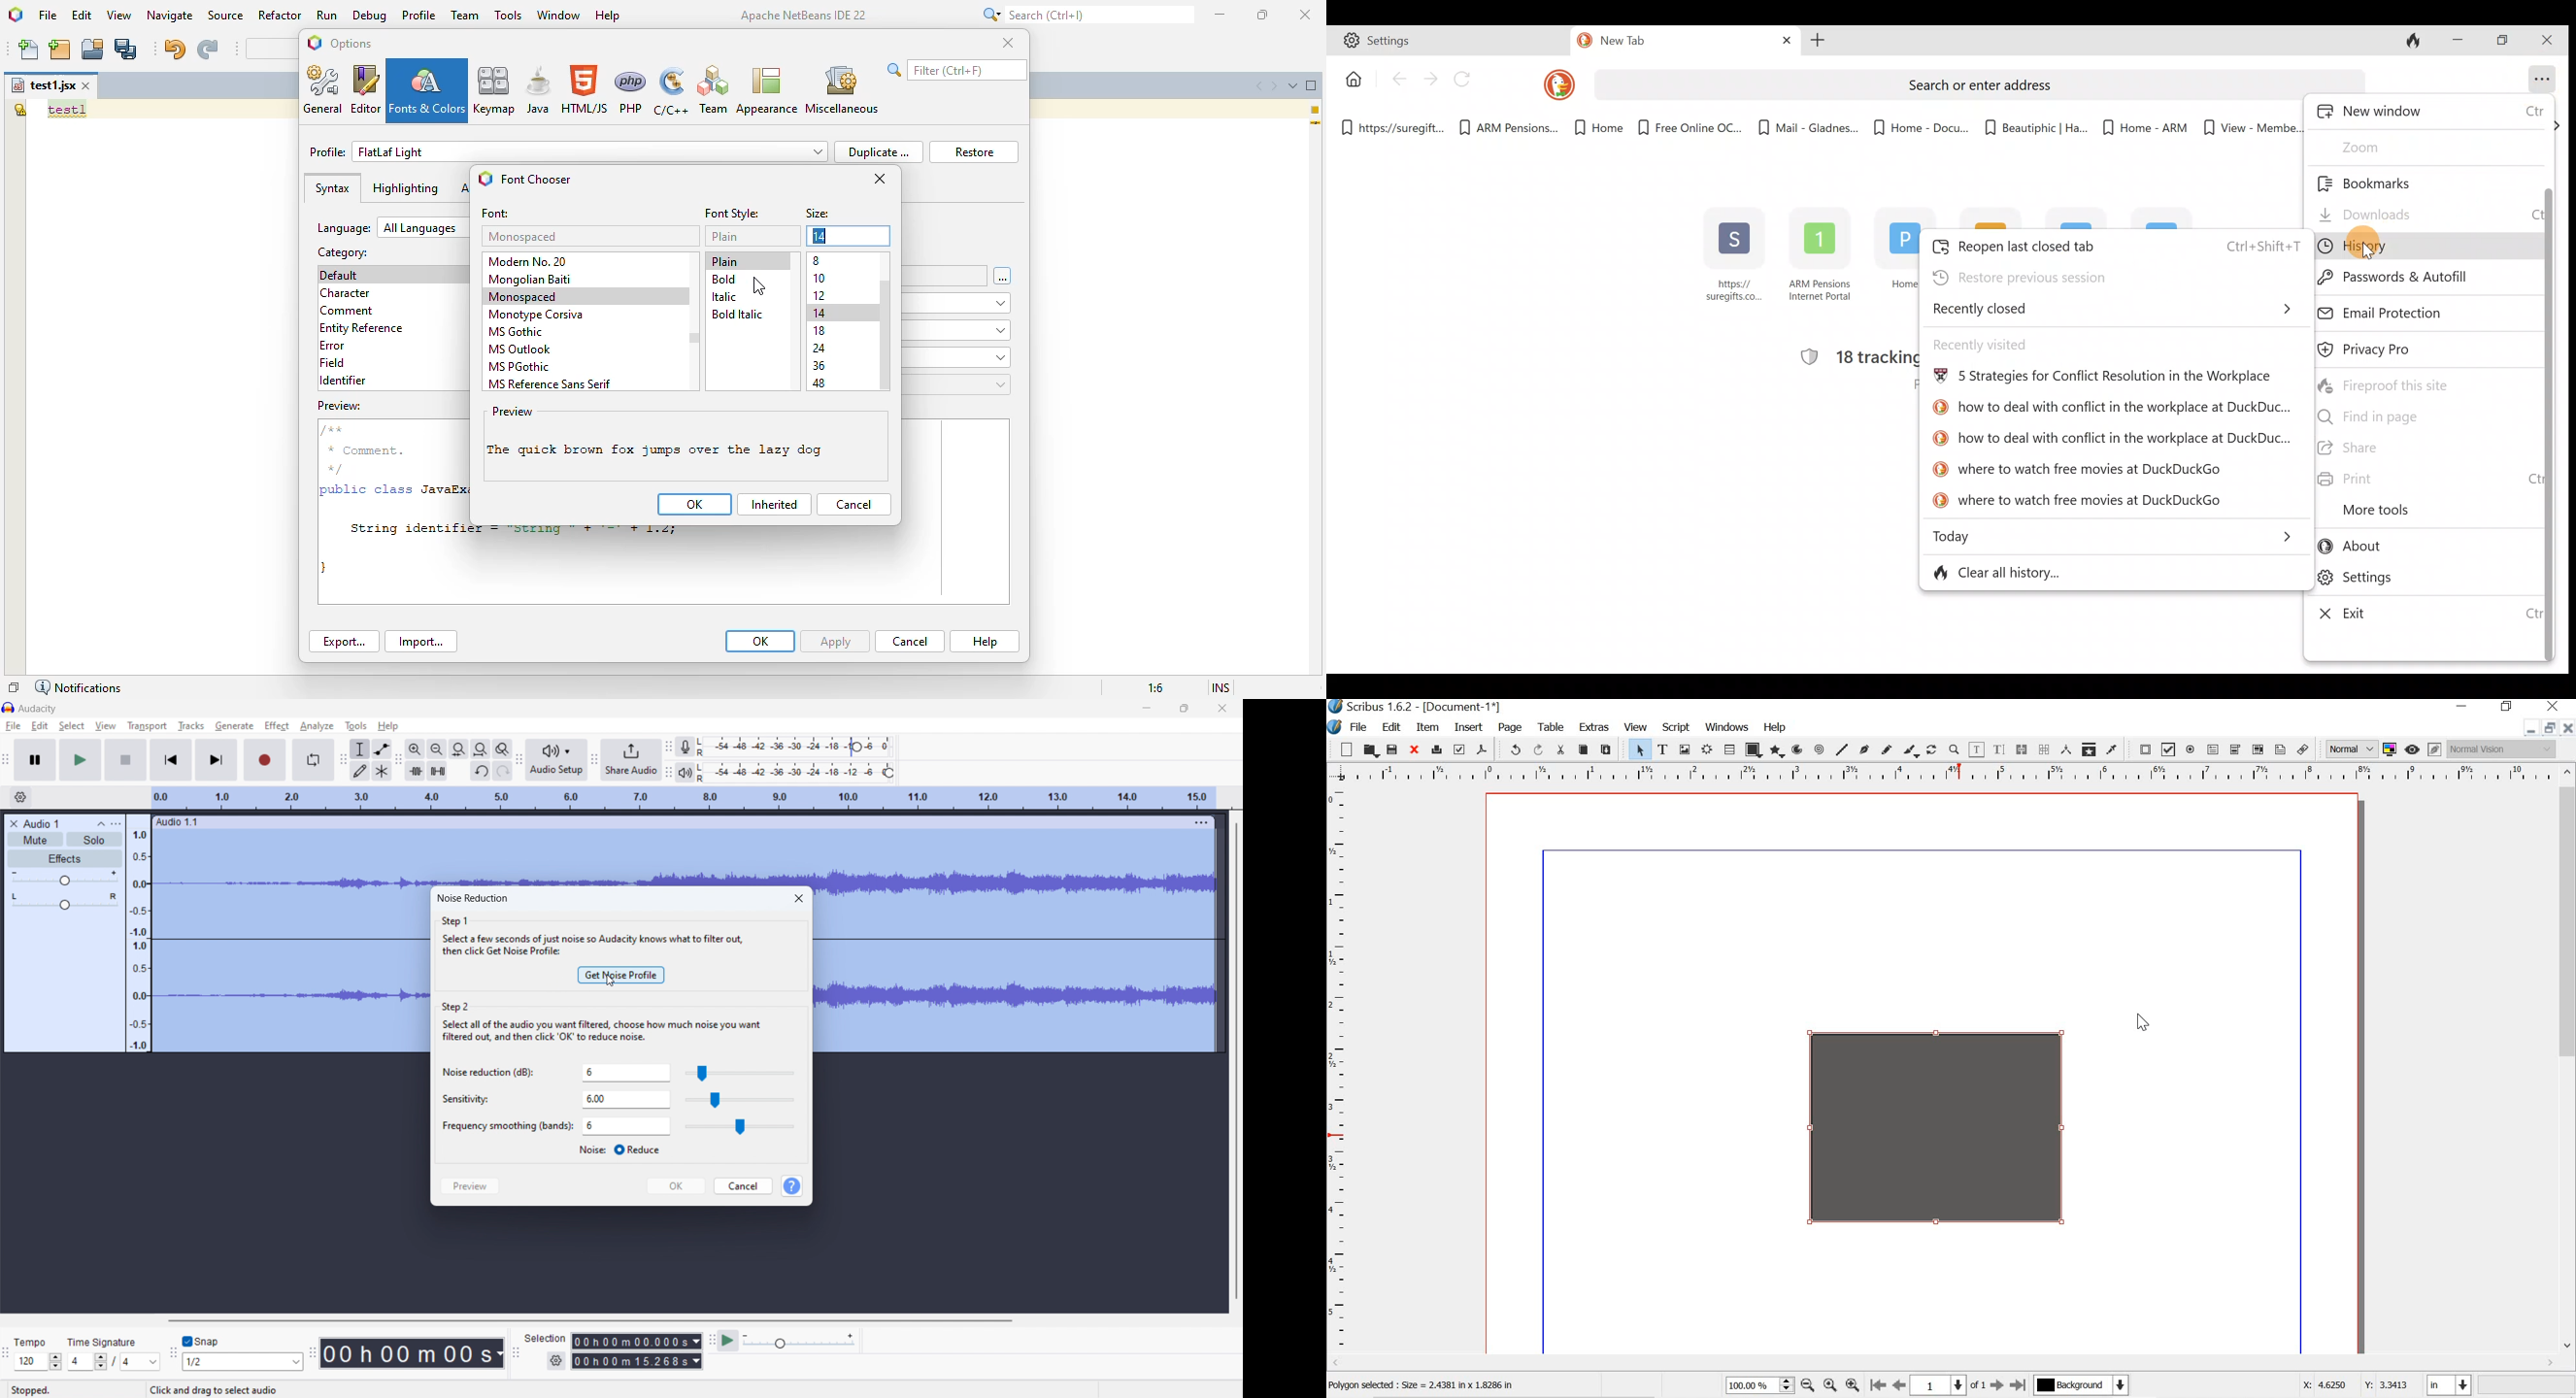 The image size is (2576, 1400). Describe the element at coordinates (381, 749) in the screenshot. I see `envelop tool` at that location.